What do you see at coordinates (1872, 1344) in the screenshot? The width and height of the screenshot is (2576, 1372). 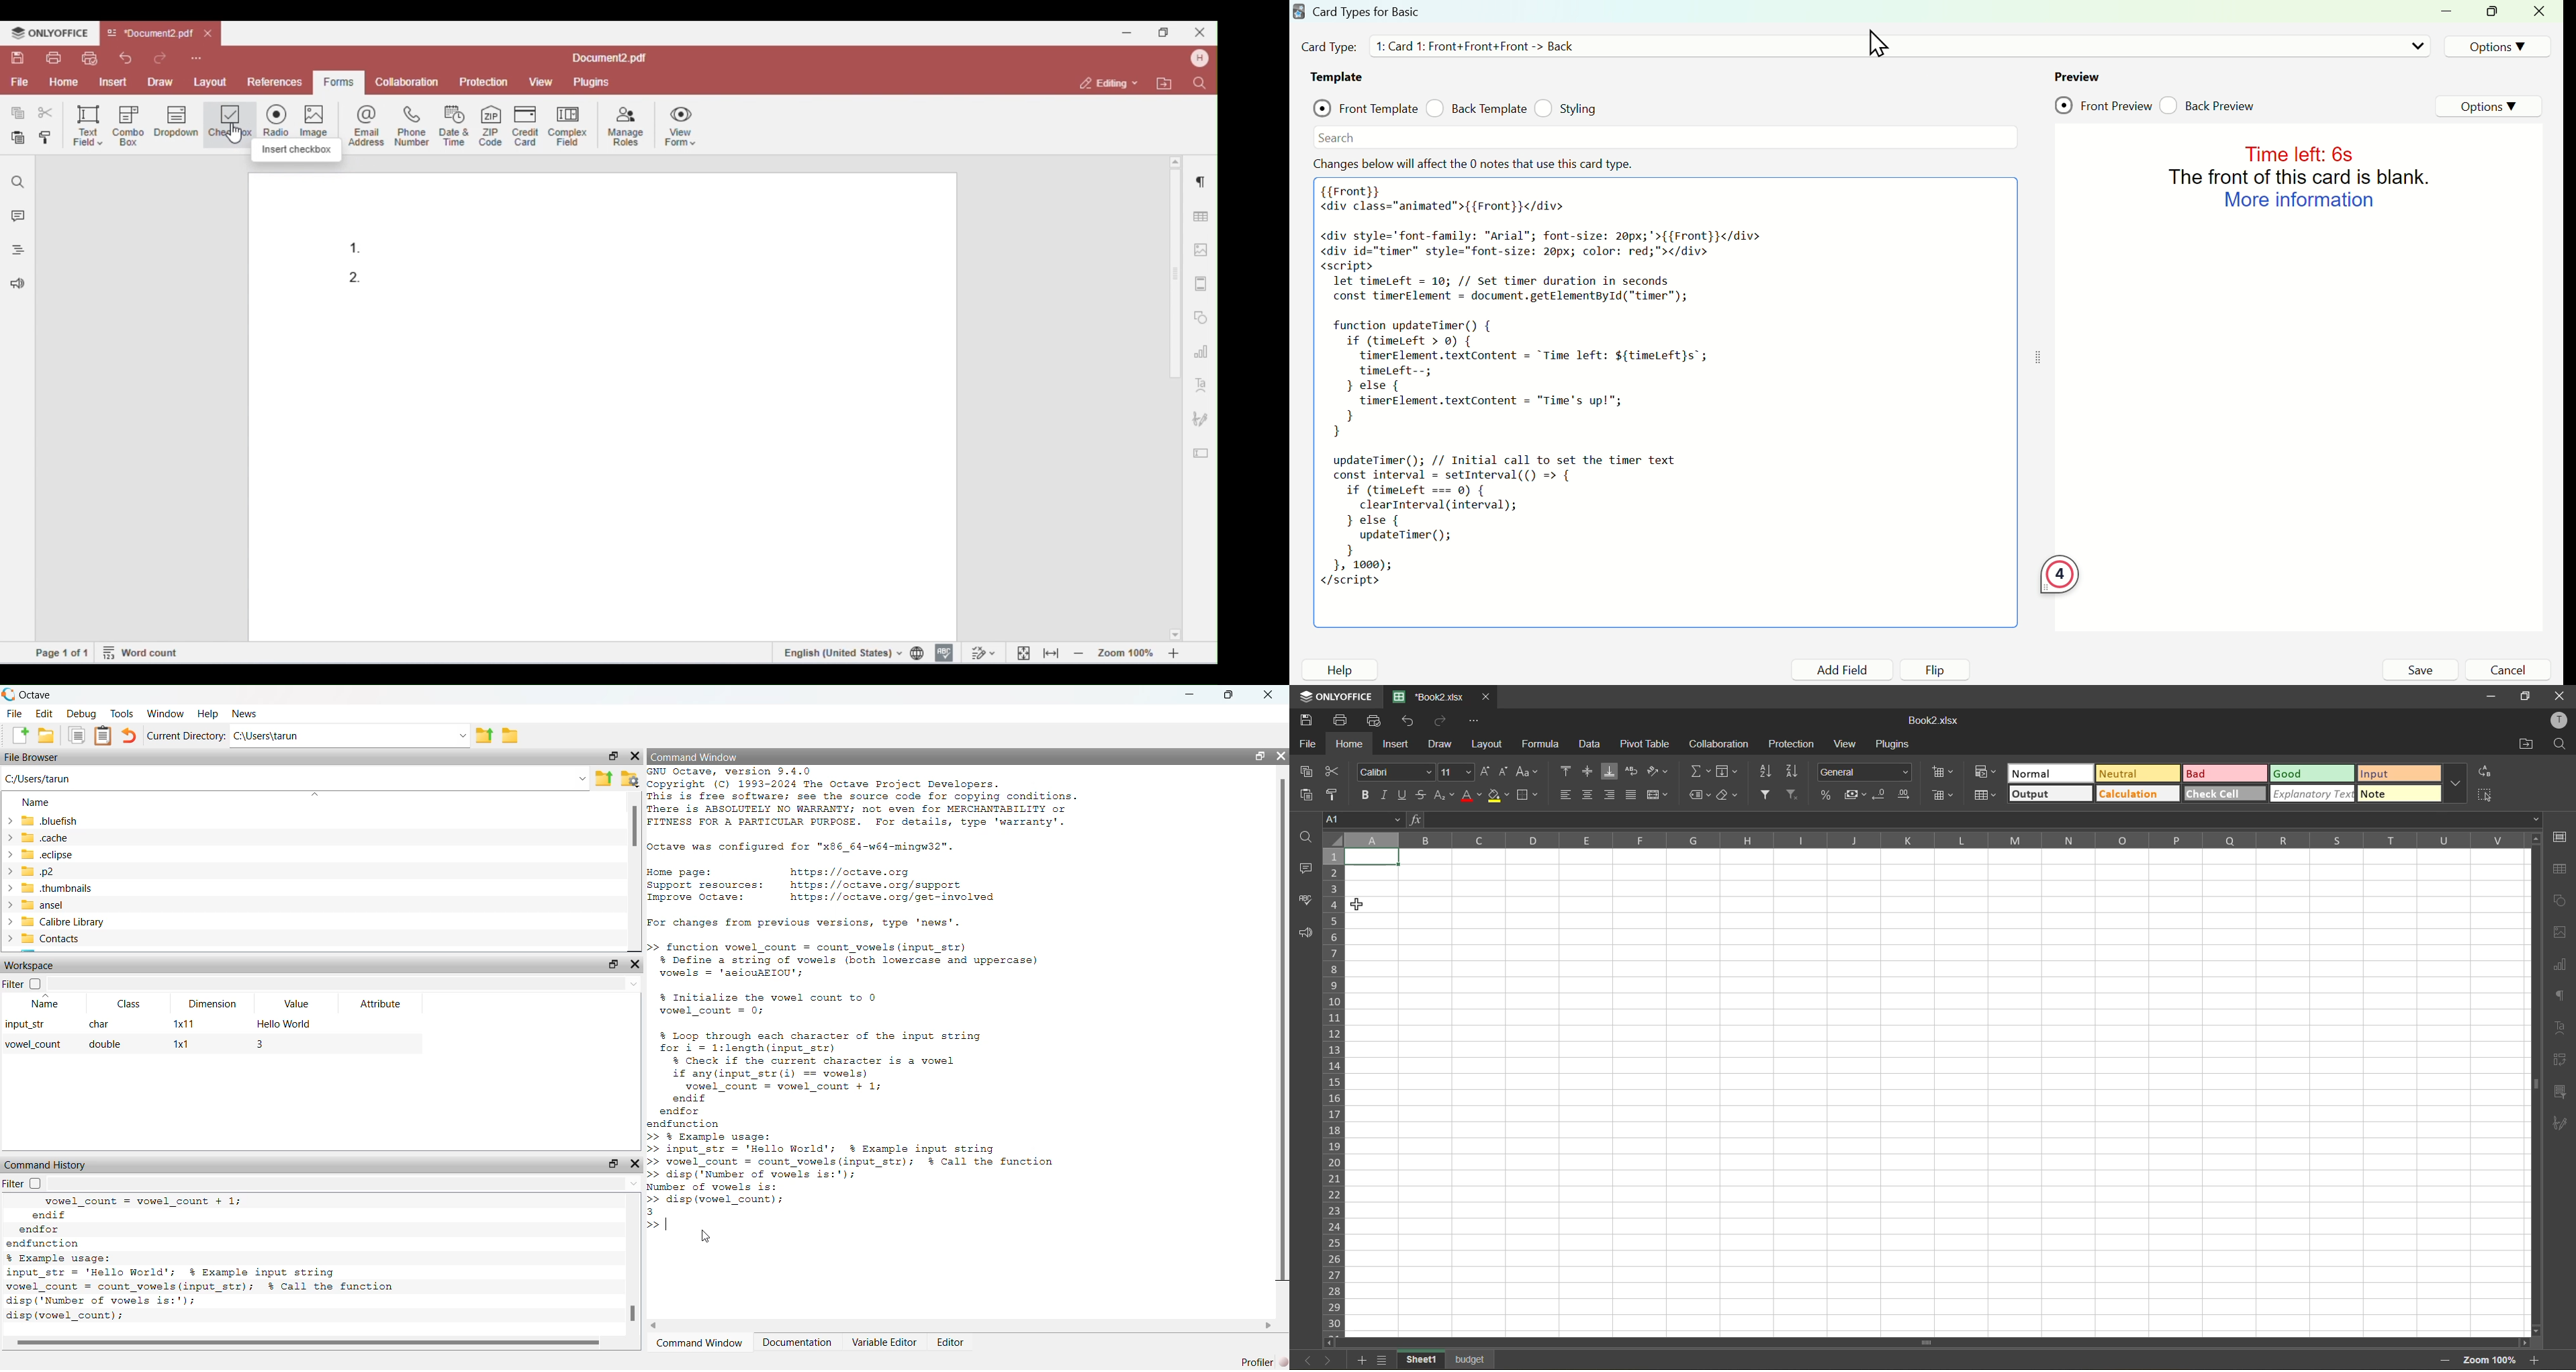 I see `scroll bar` at bounding box center [1872, 1344].